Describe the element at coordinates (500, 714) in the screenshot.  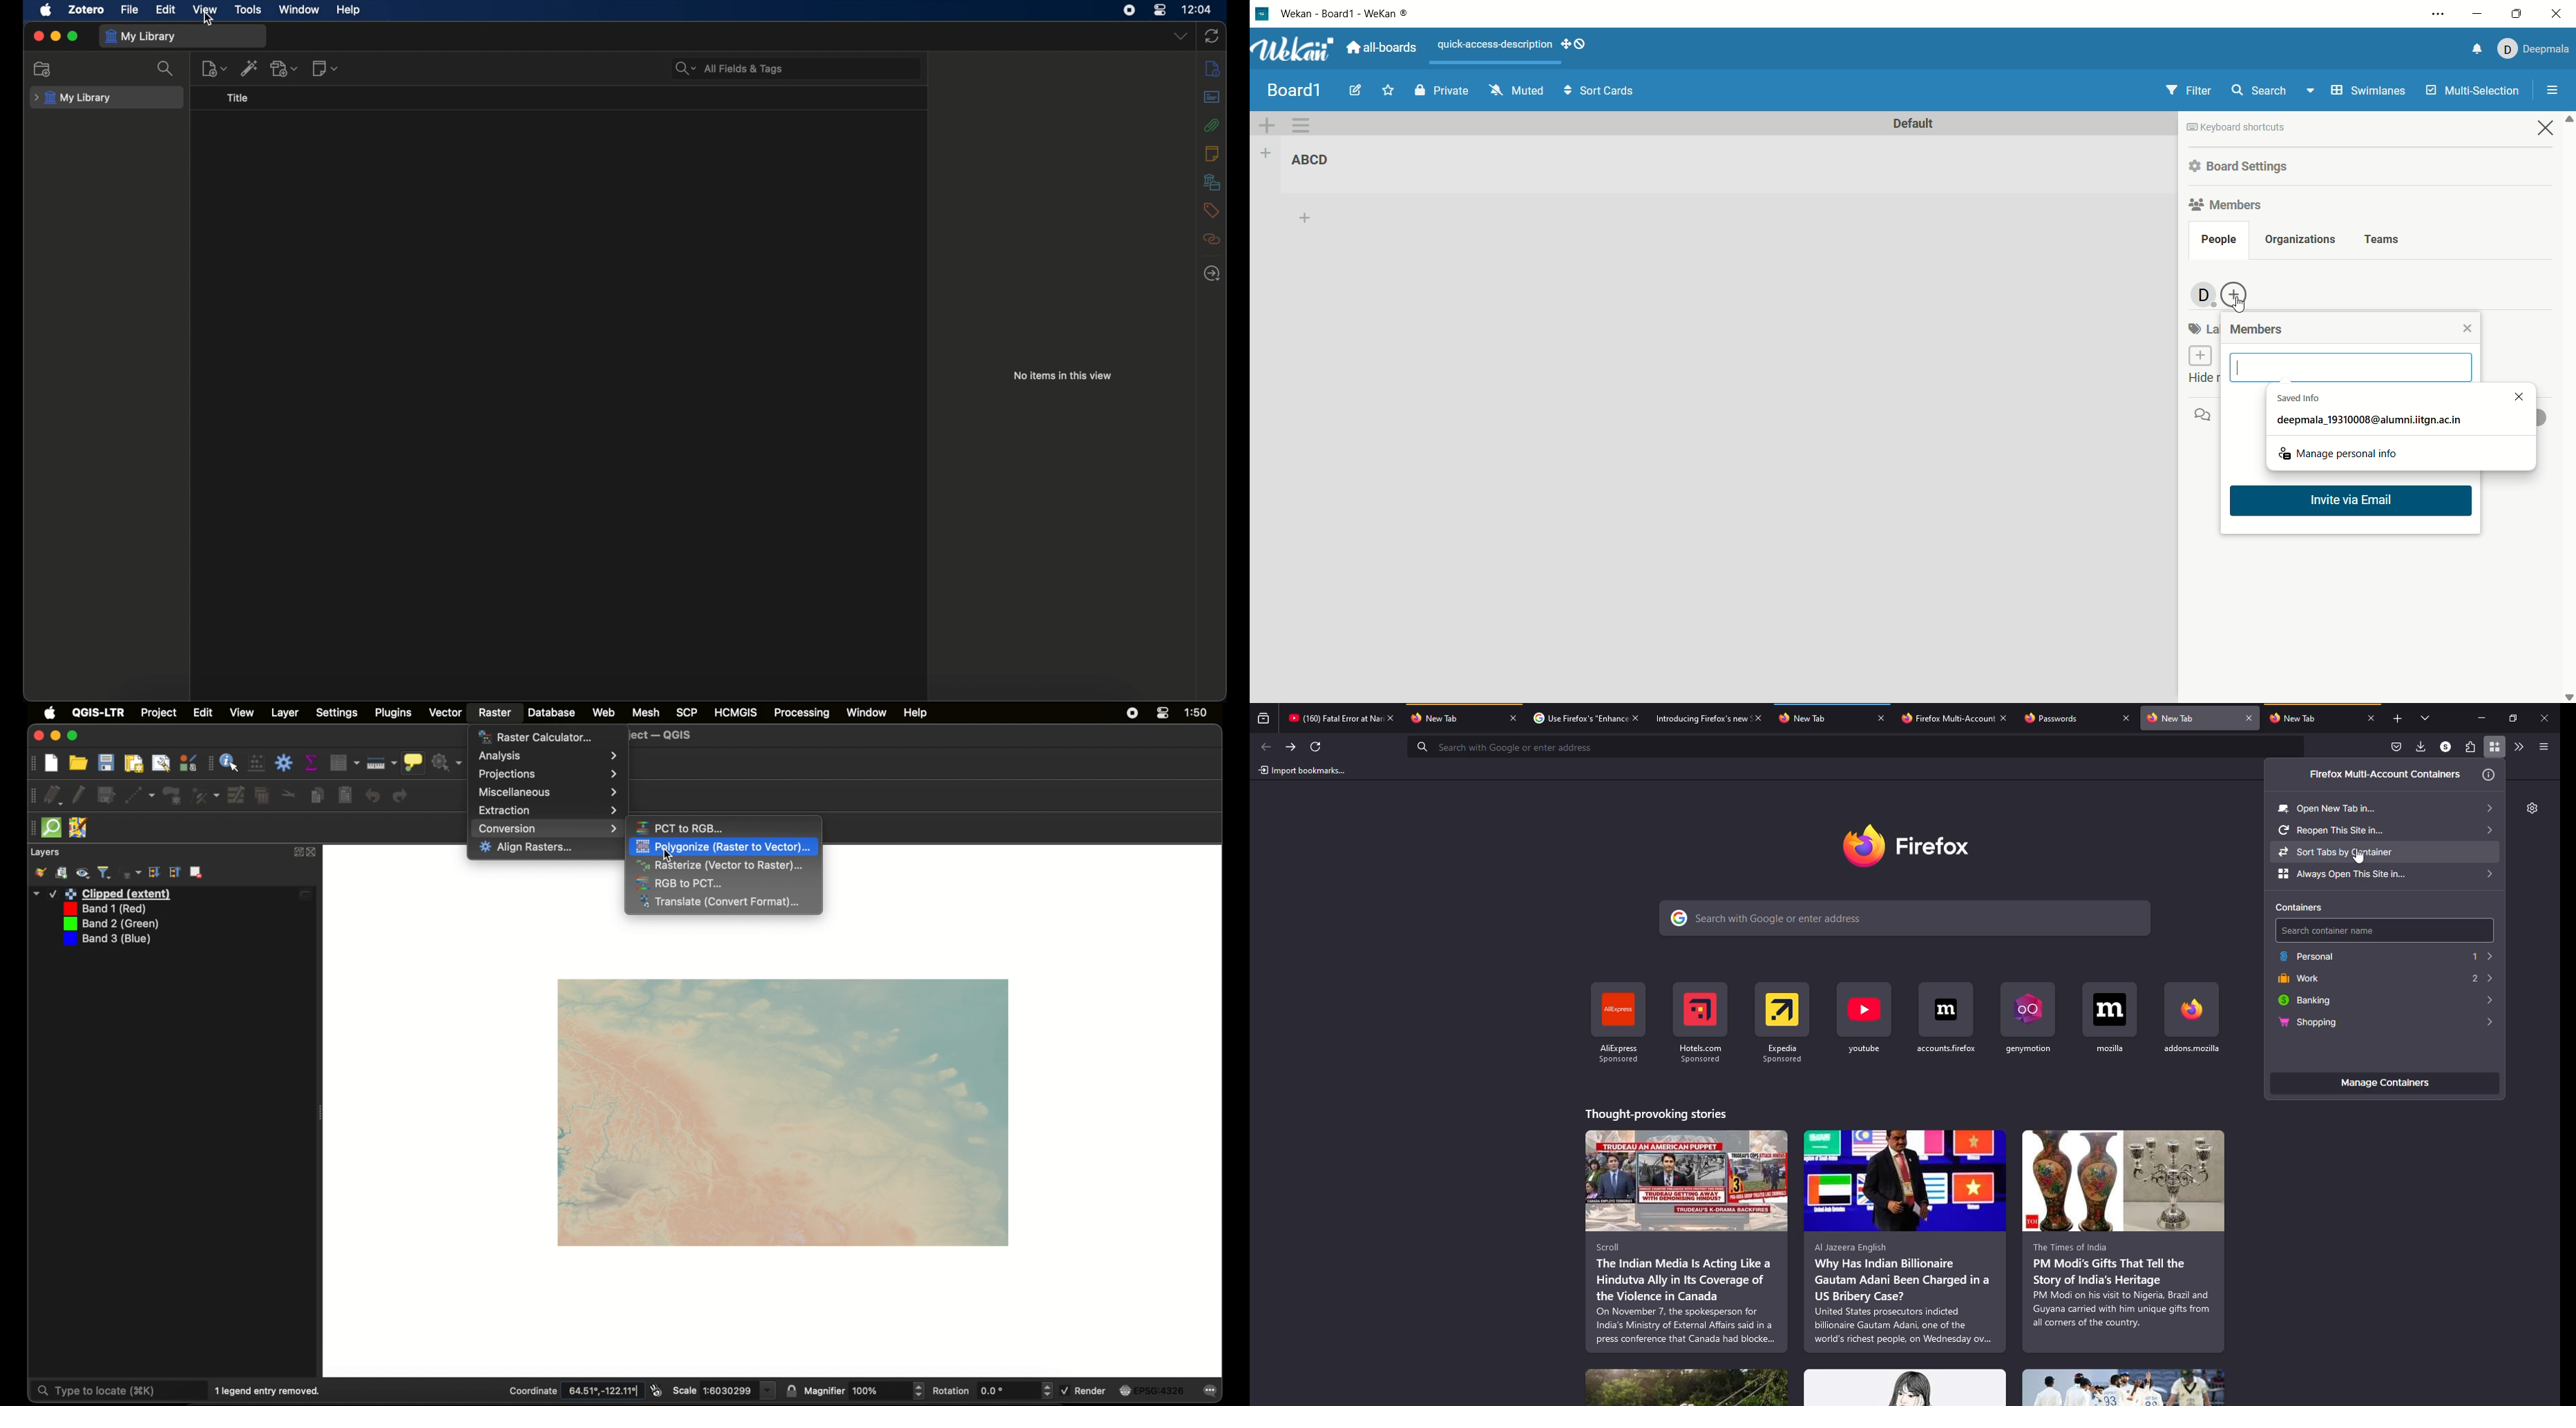
I see `raster selected` at that location.